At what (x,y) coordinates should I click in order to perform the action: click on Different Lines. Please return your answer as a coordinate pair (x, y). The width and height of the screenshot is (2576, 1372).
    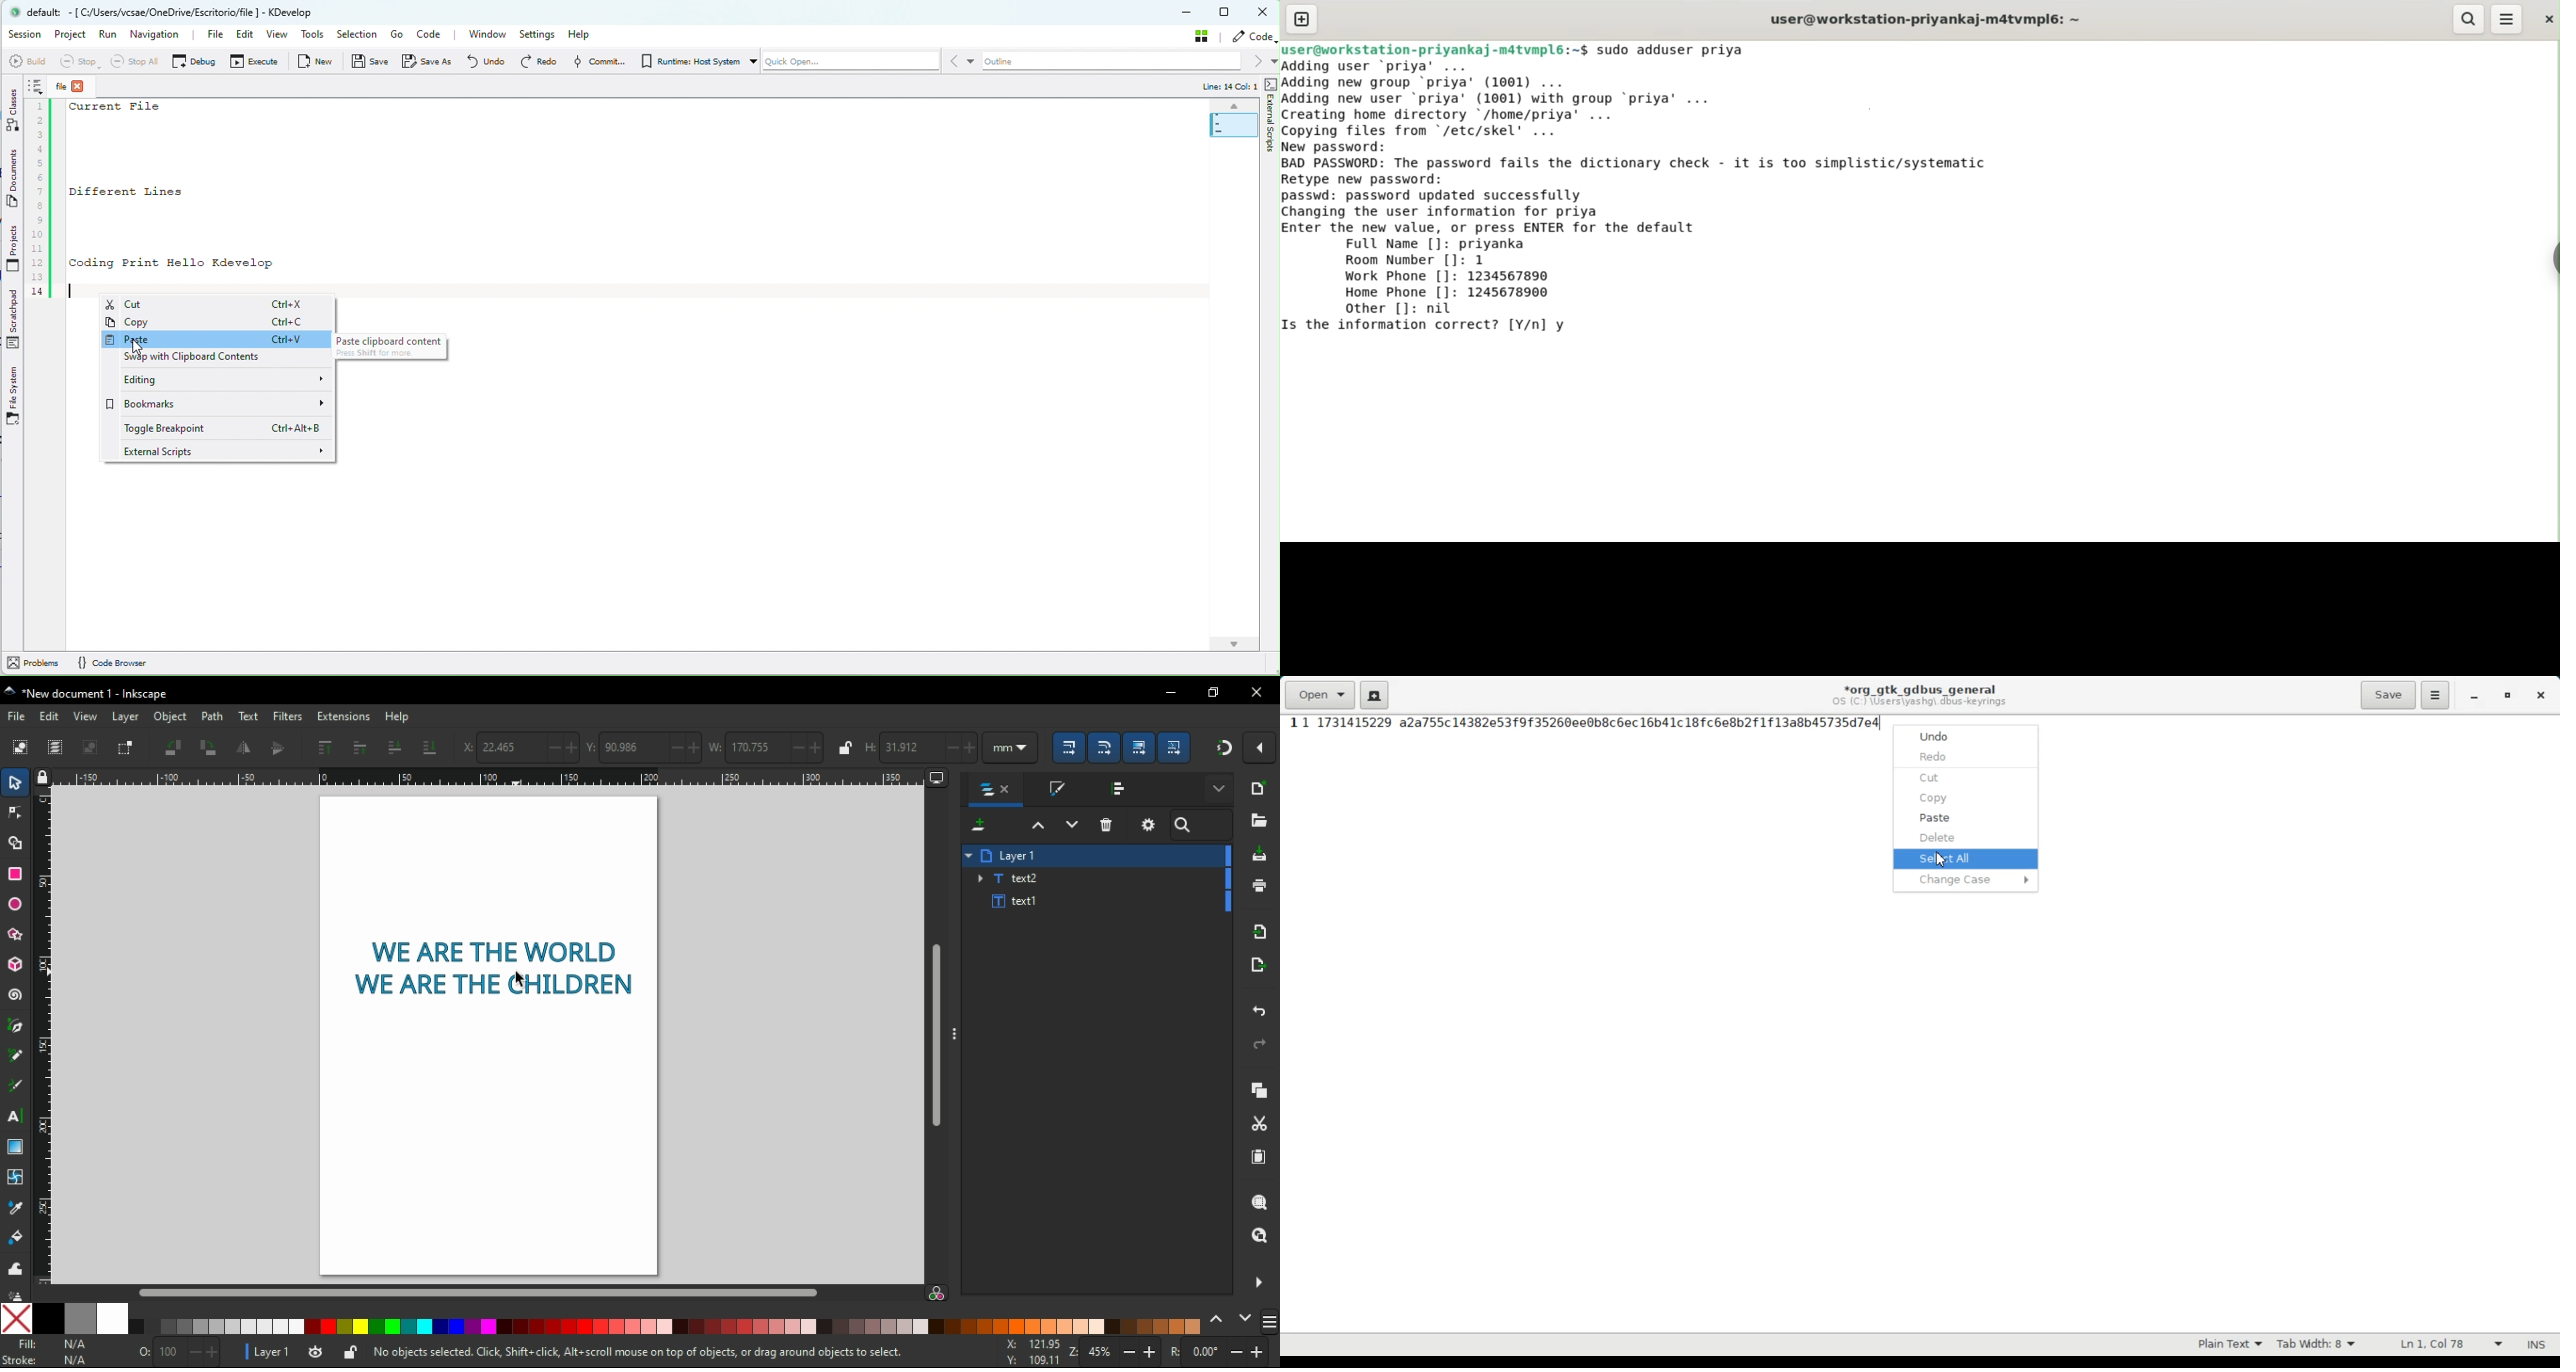
    Looking at the image, I should click on (149, 191).